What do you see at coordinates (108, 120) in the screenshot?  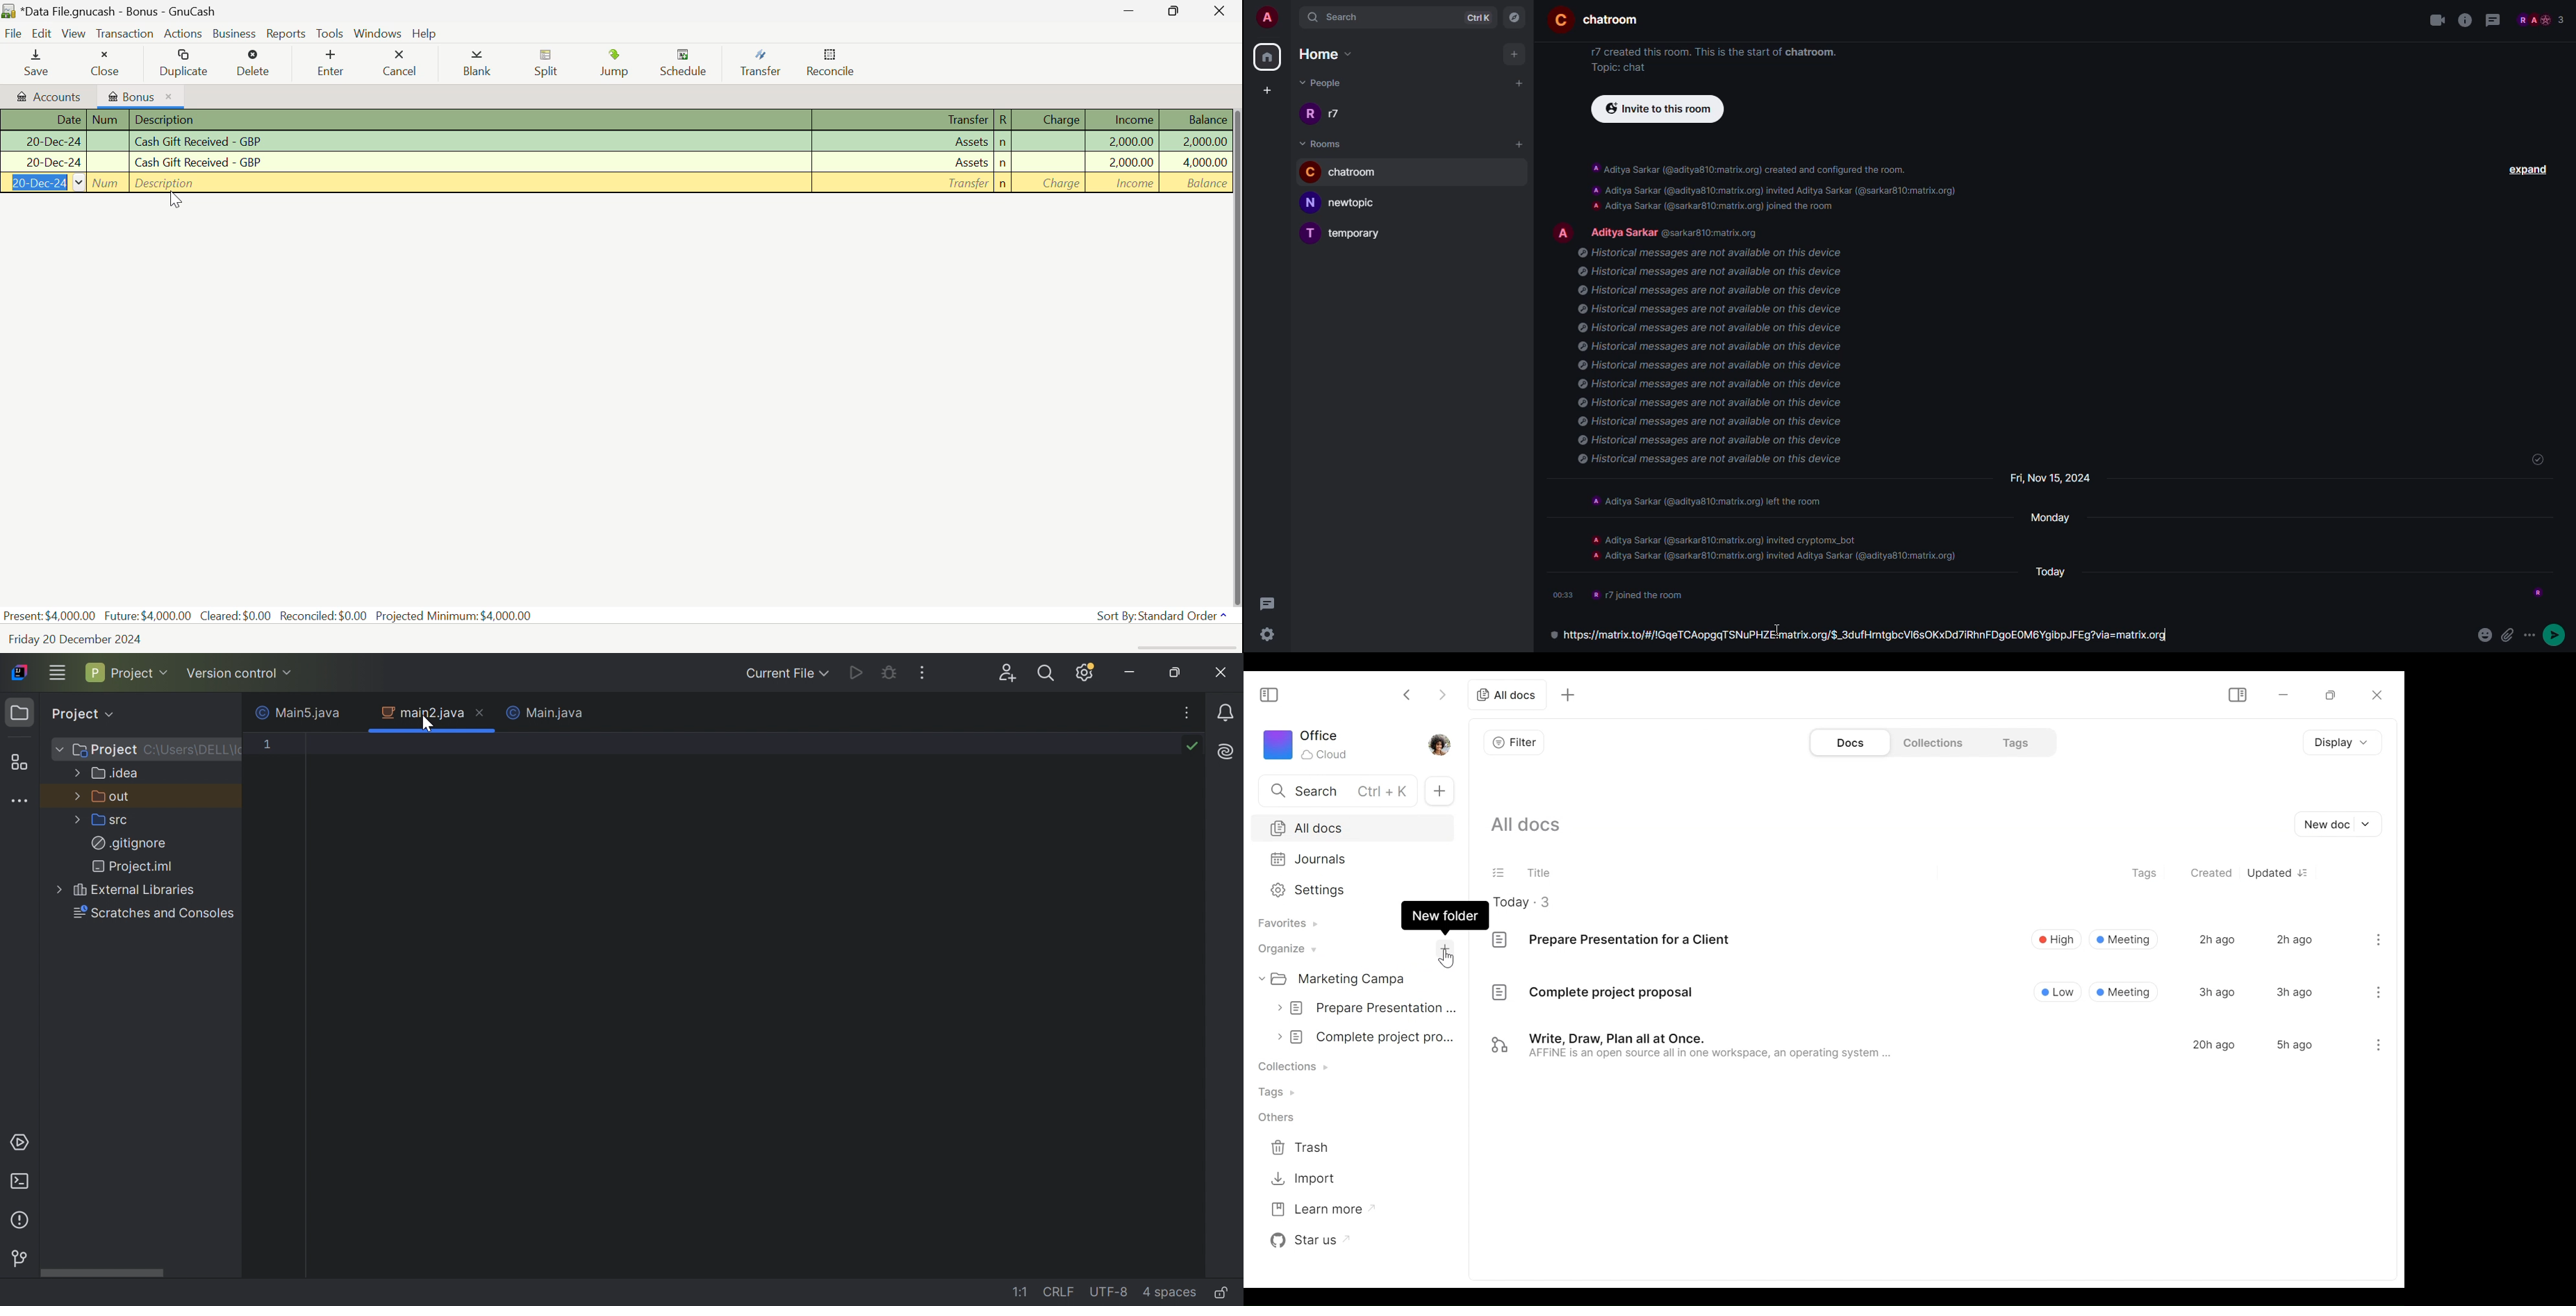 I see `Num` at bounding box center [108, 120].